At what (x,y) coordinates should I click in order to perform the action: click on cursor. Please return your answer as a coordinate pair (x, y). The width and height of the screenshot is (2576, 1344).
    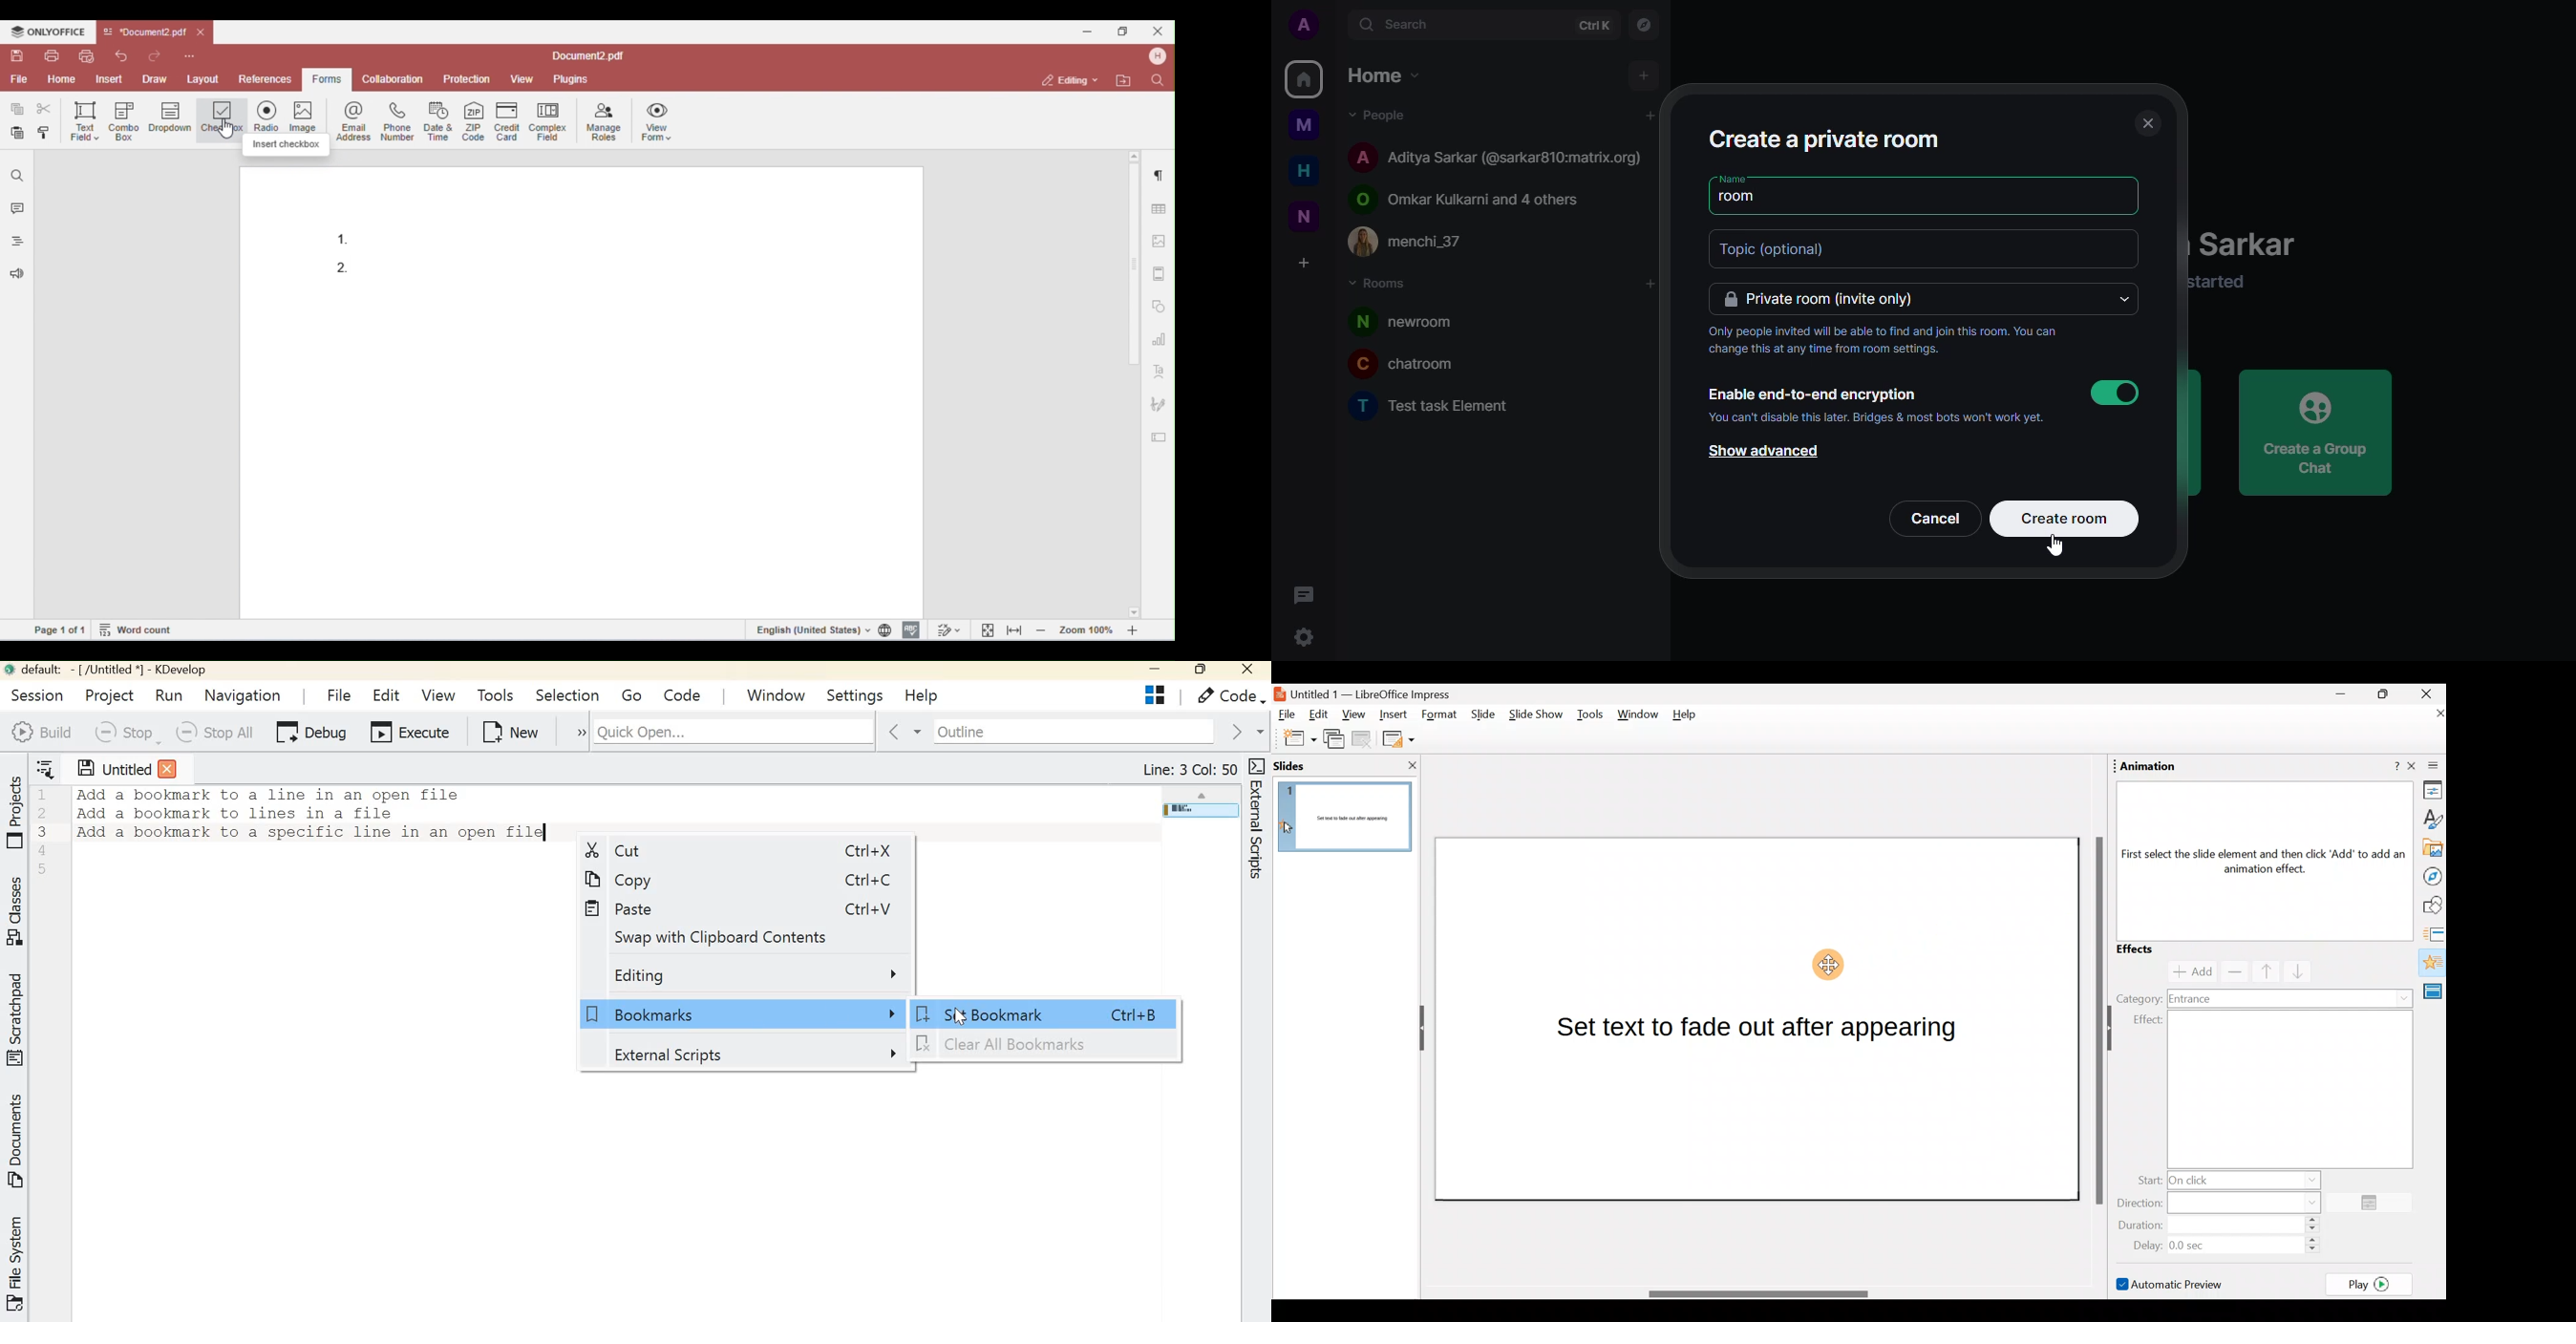
    Looking at the image, I should click on (2056, 549).